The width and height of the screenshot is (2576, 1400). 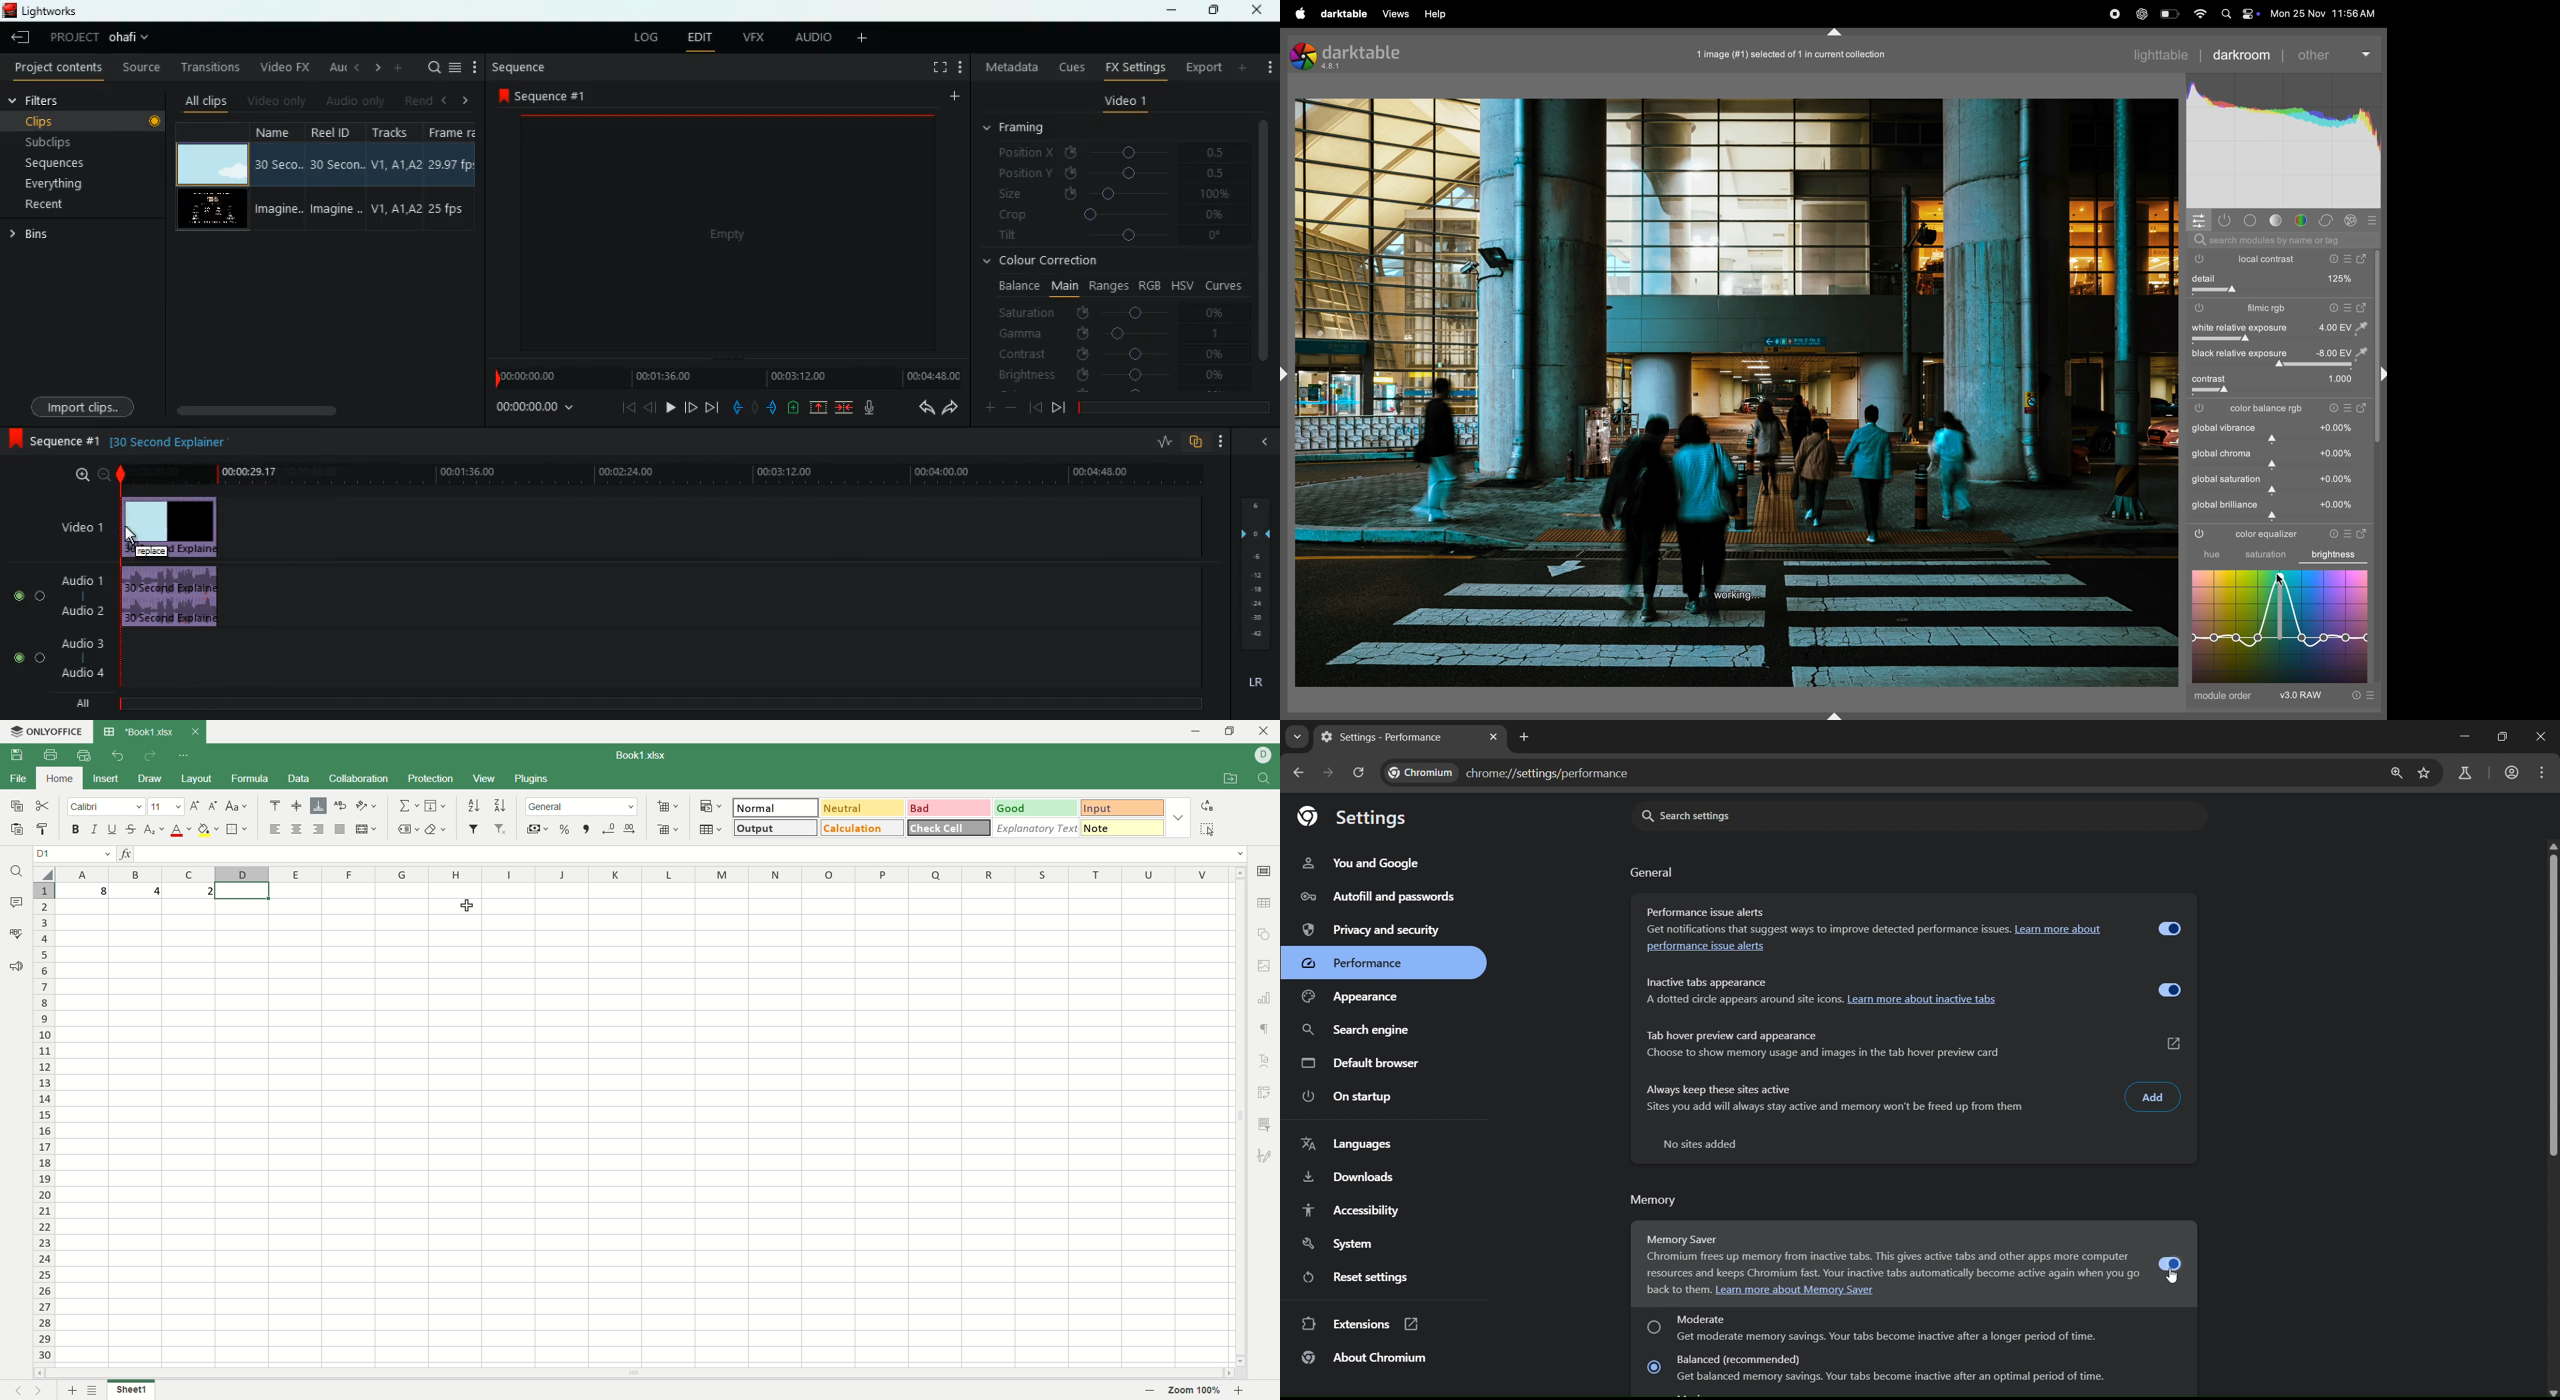 I want to click on percent format, so click(x=567, y=829).